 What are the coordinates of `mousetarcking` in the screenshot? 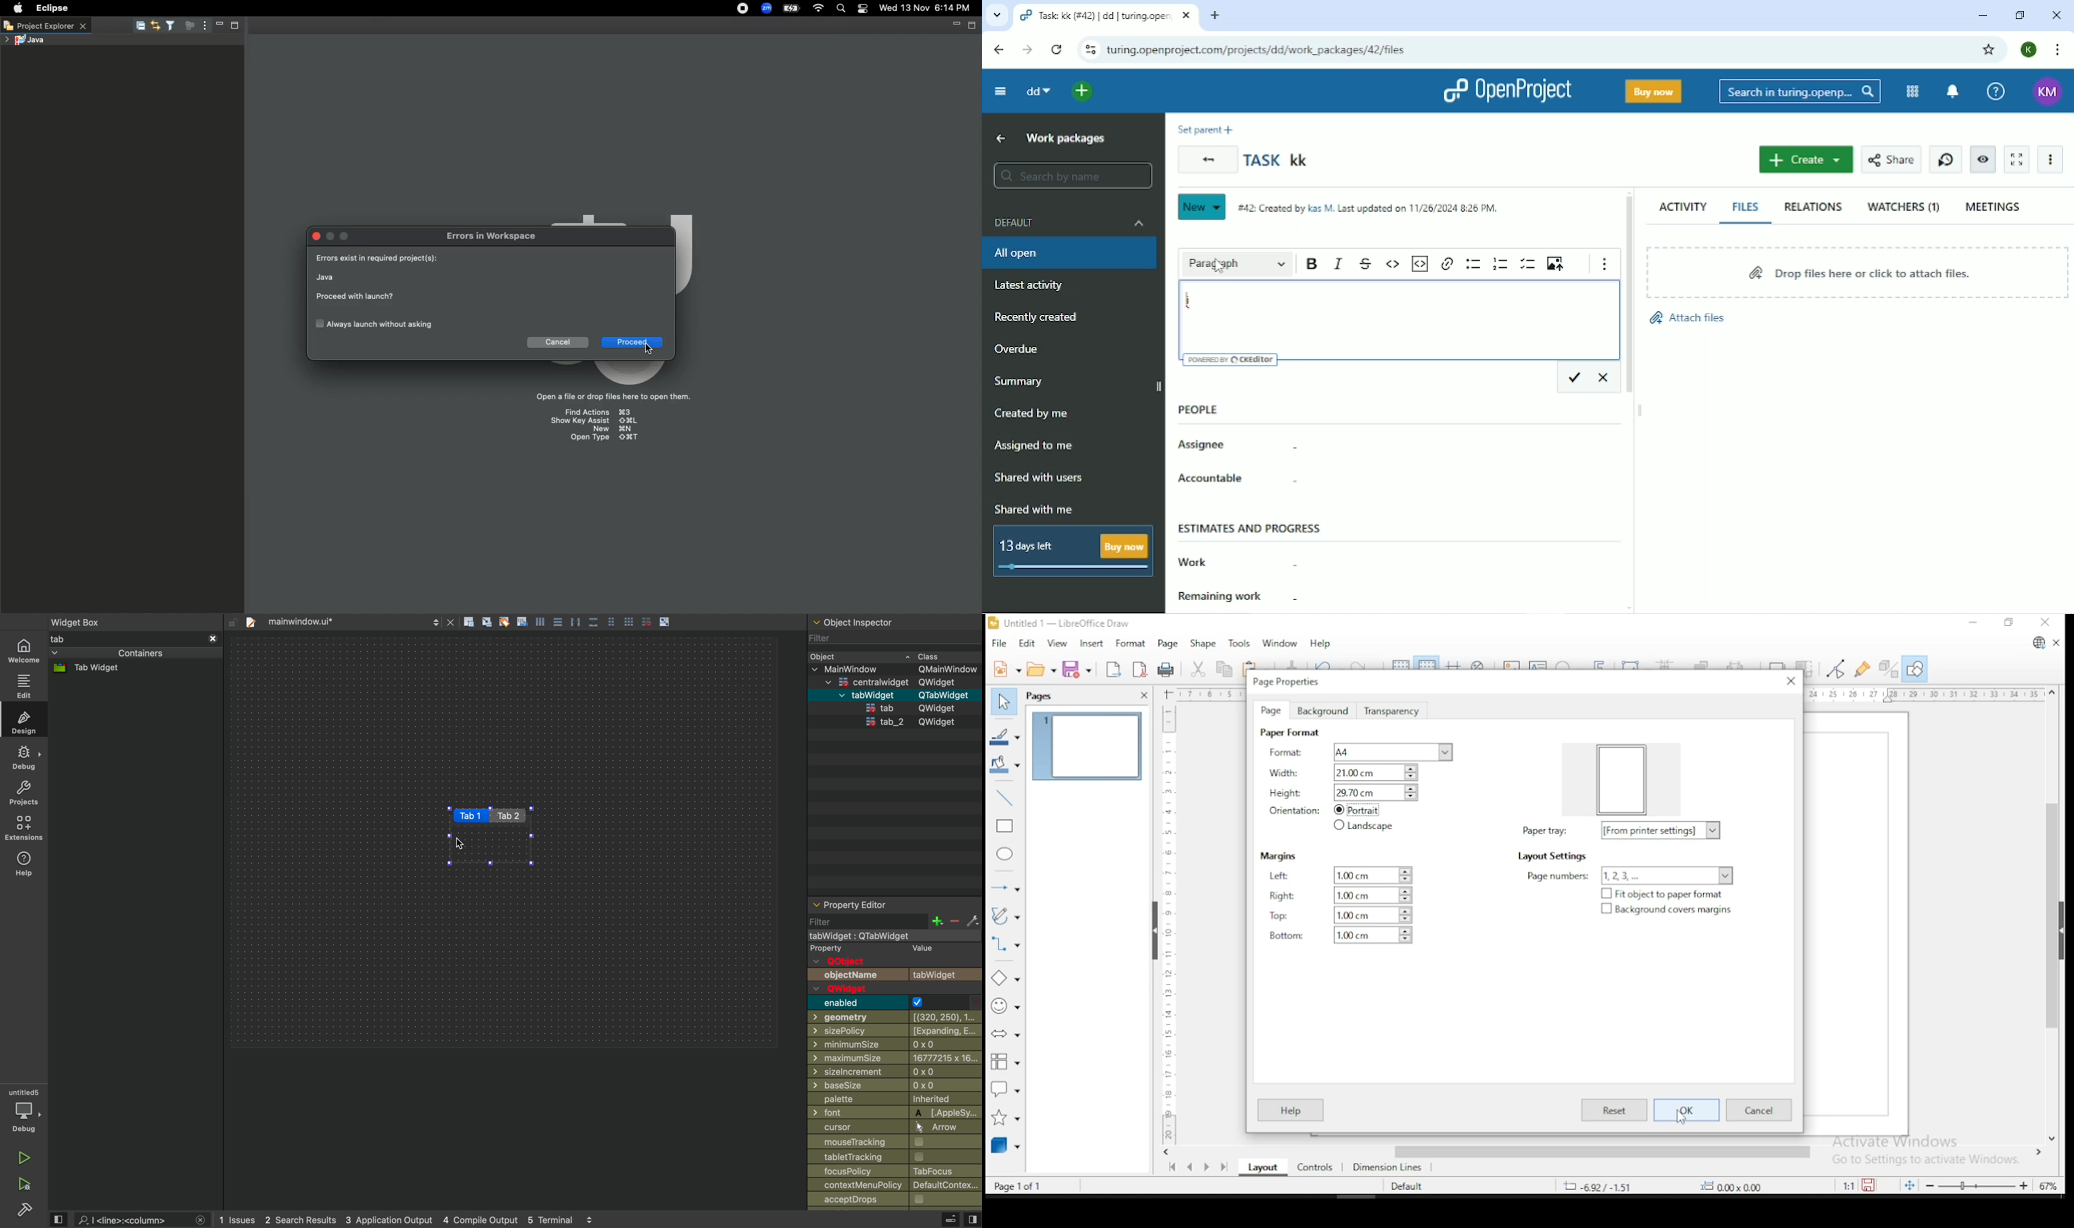 It's located at (892, 1142).